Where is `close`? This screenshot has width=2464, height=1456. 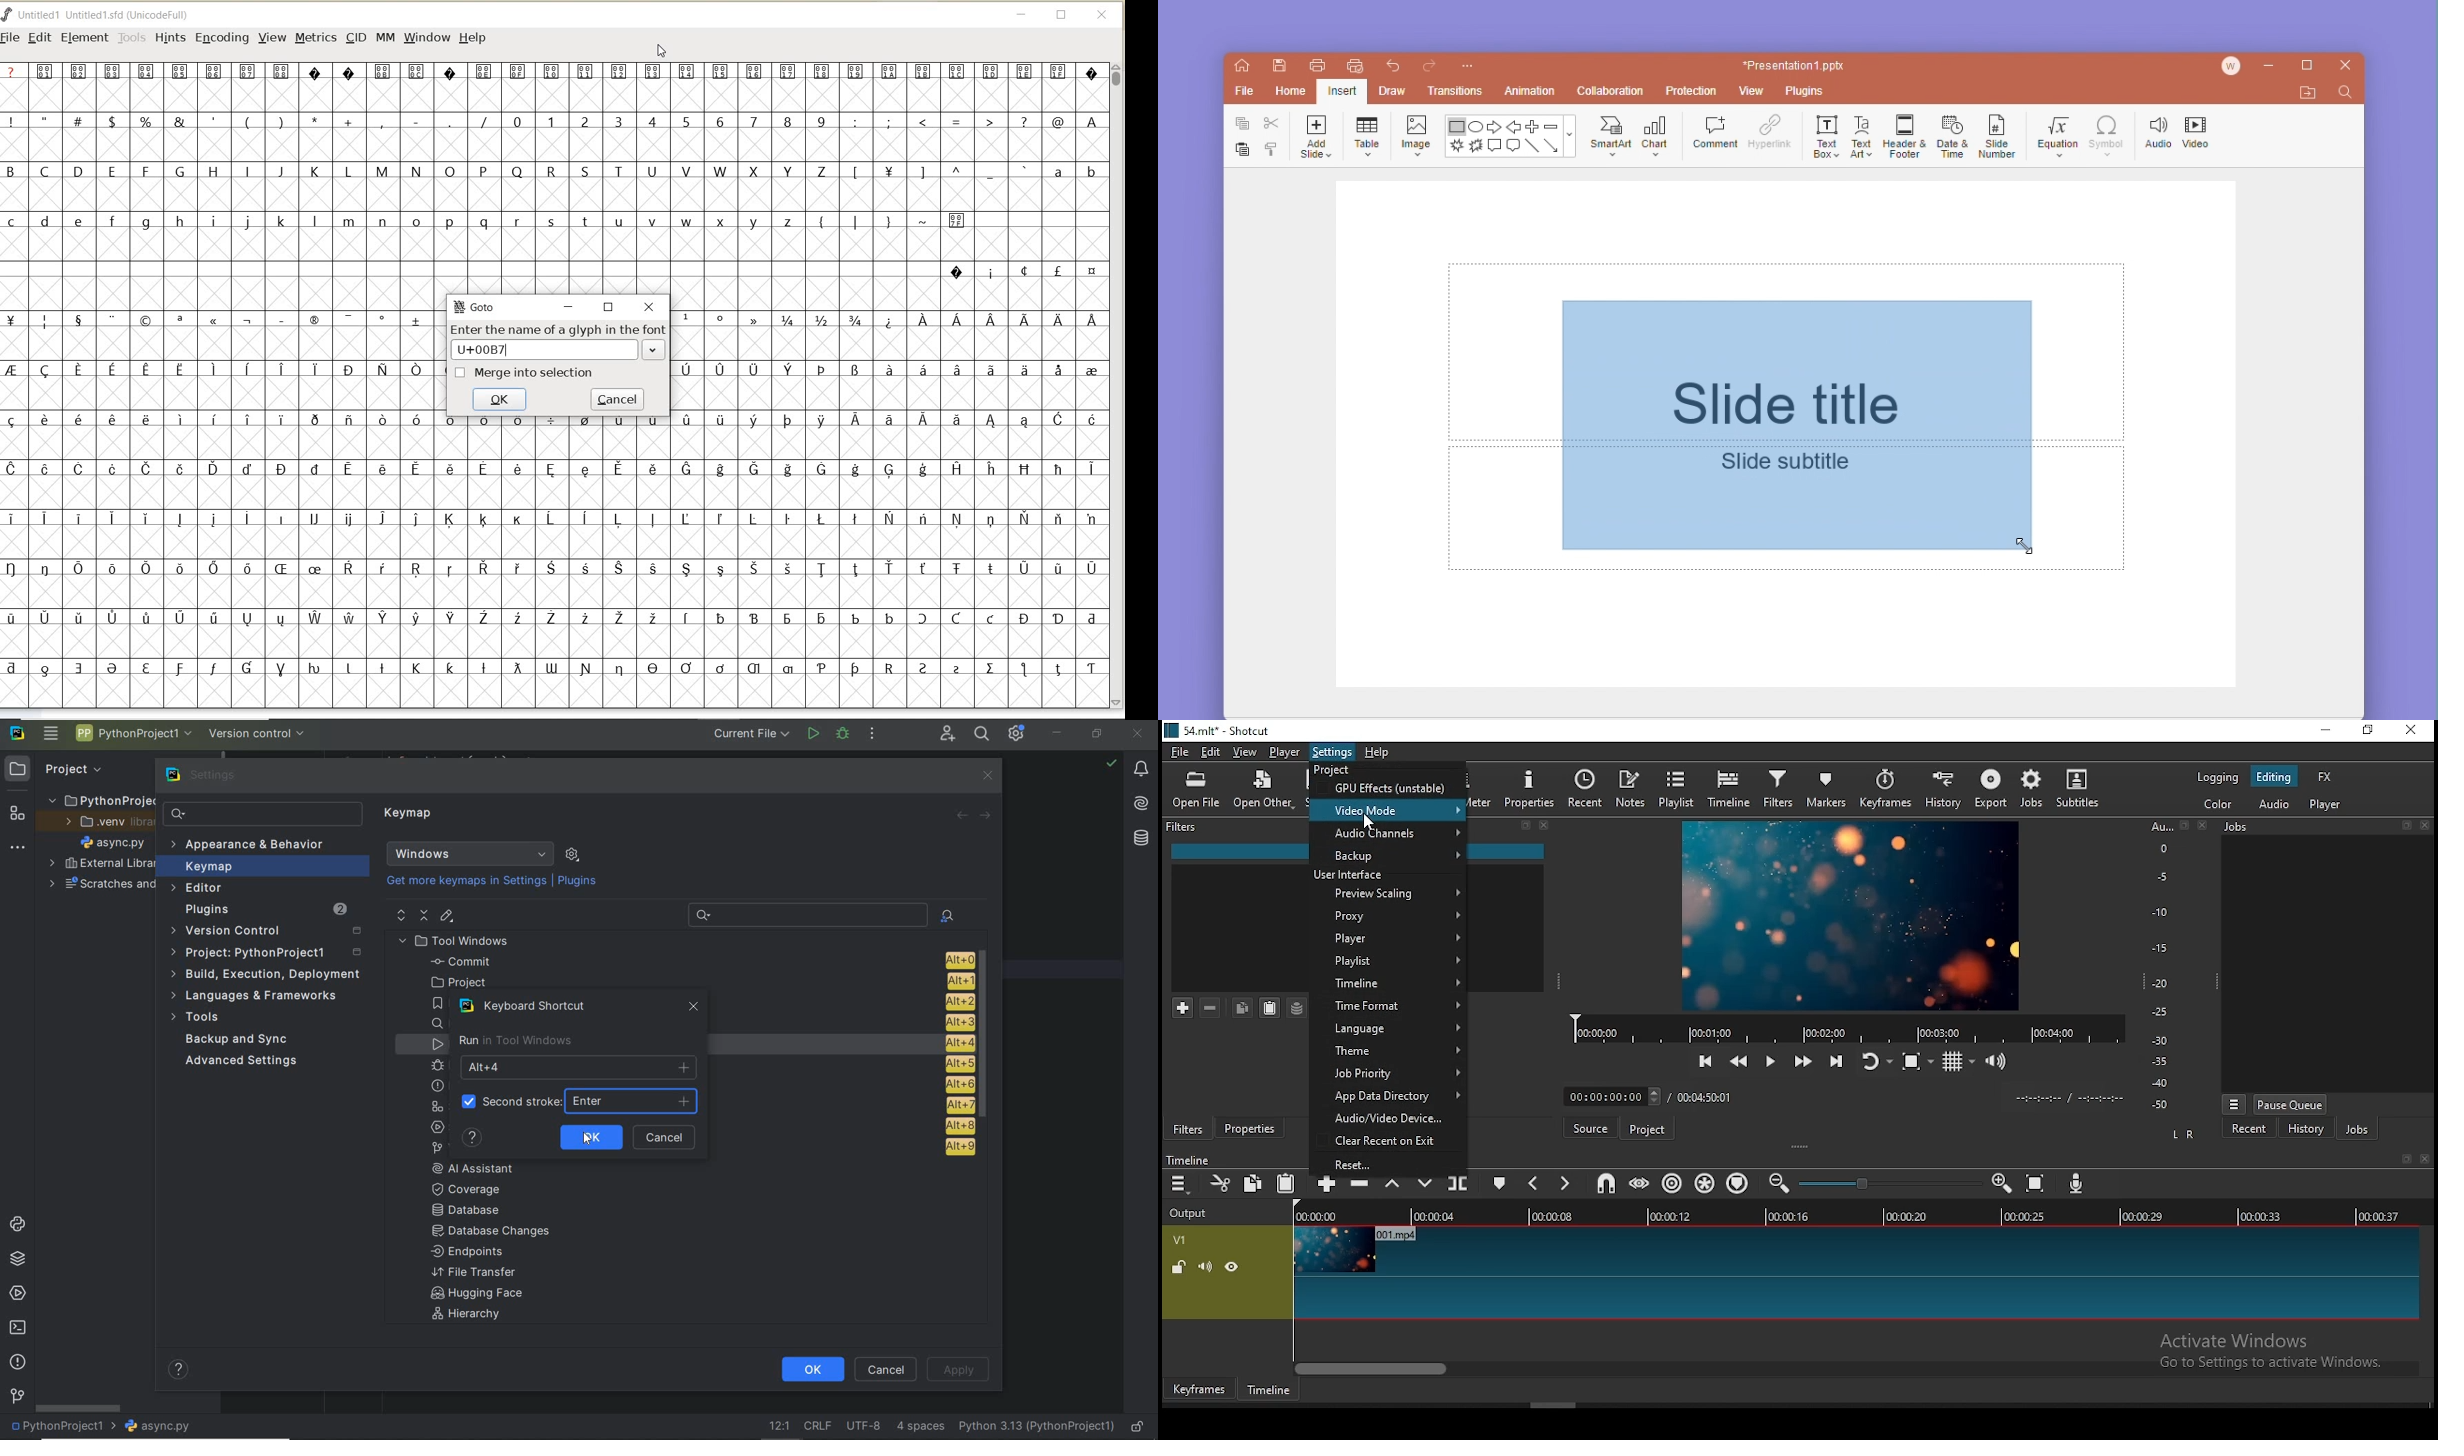
close is located at coordinates (650, 308).